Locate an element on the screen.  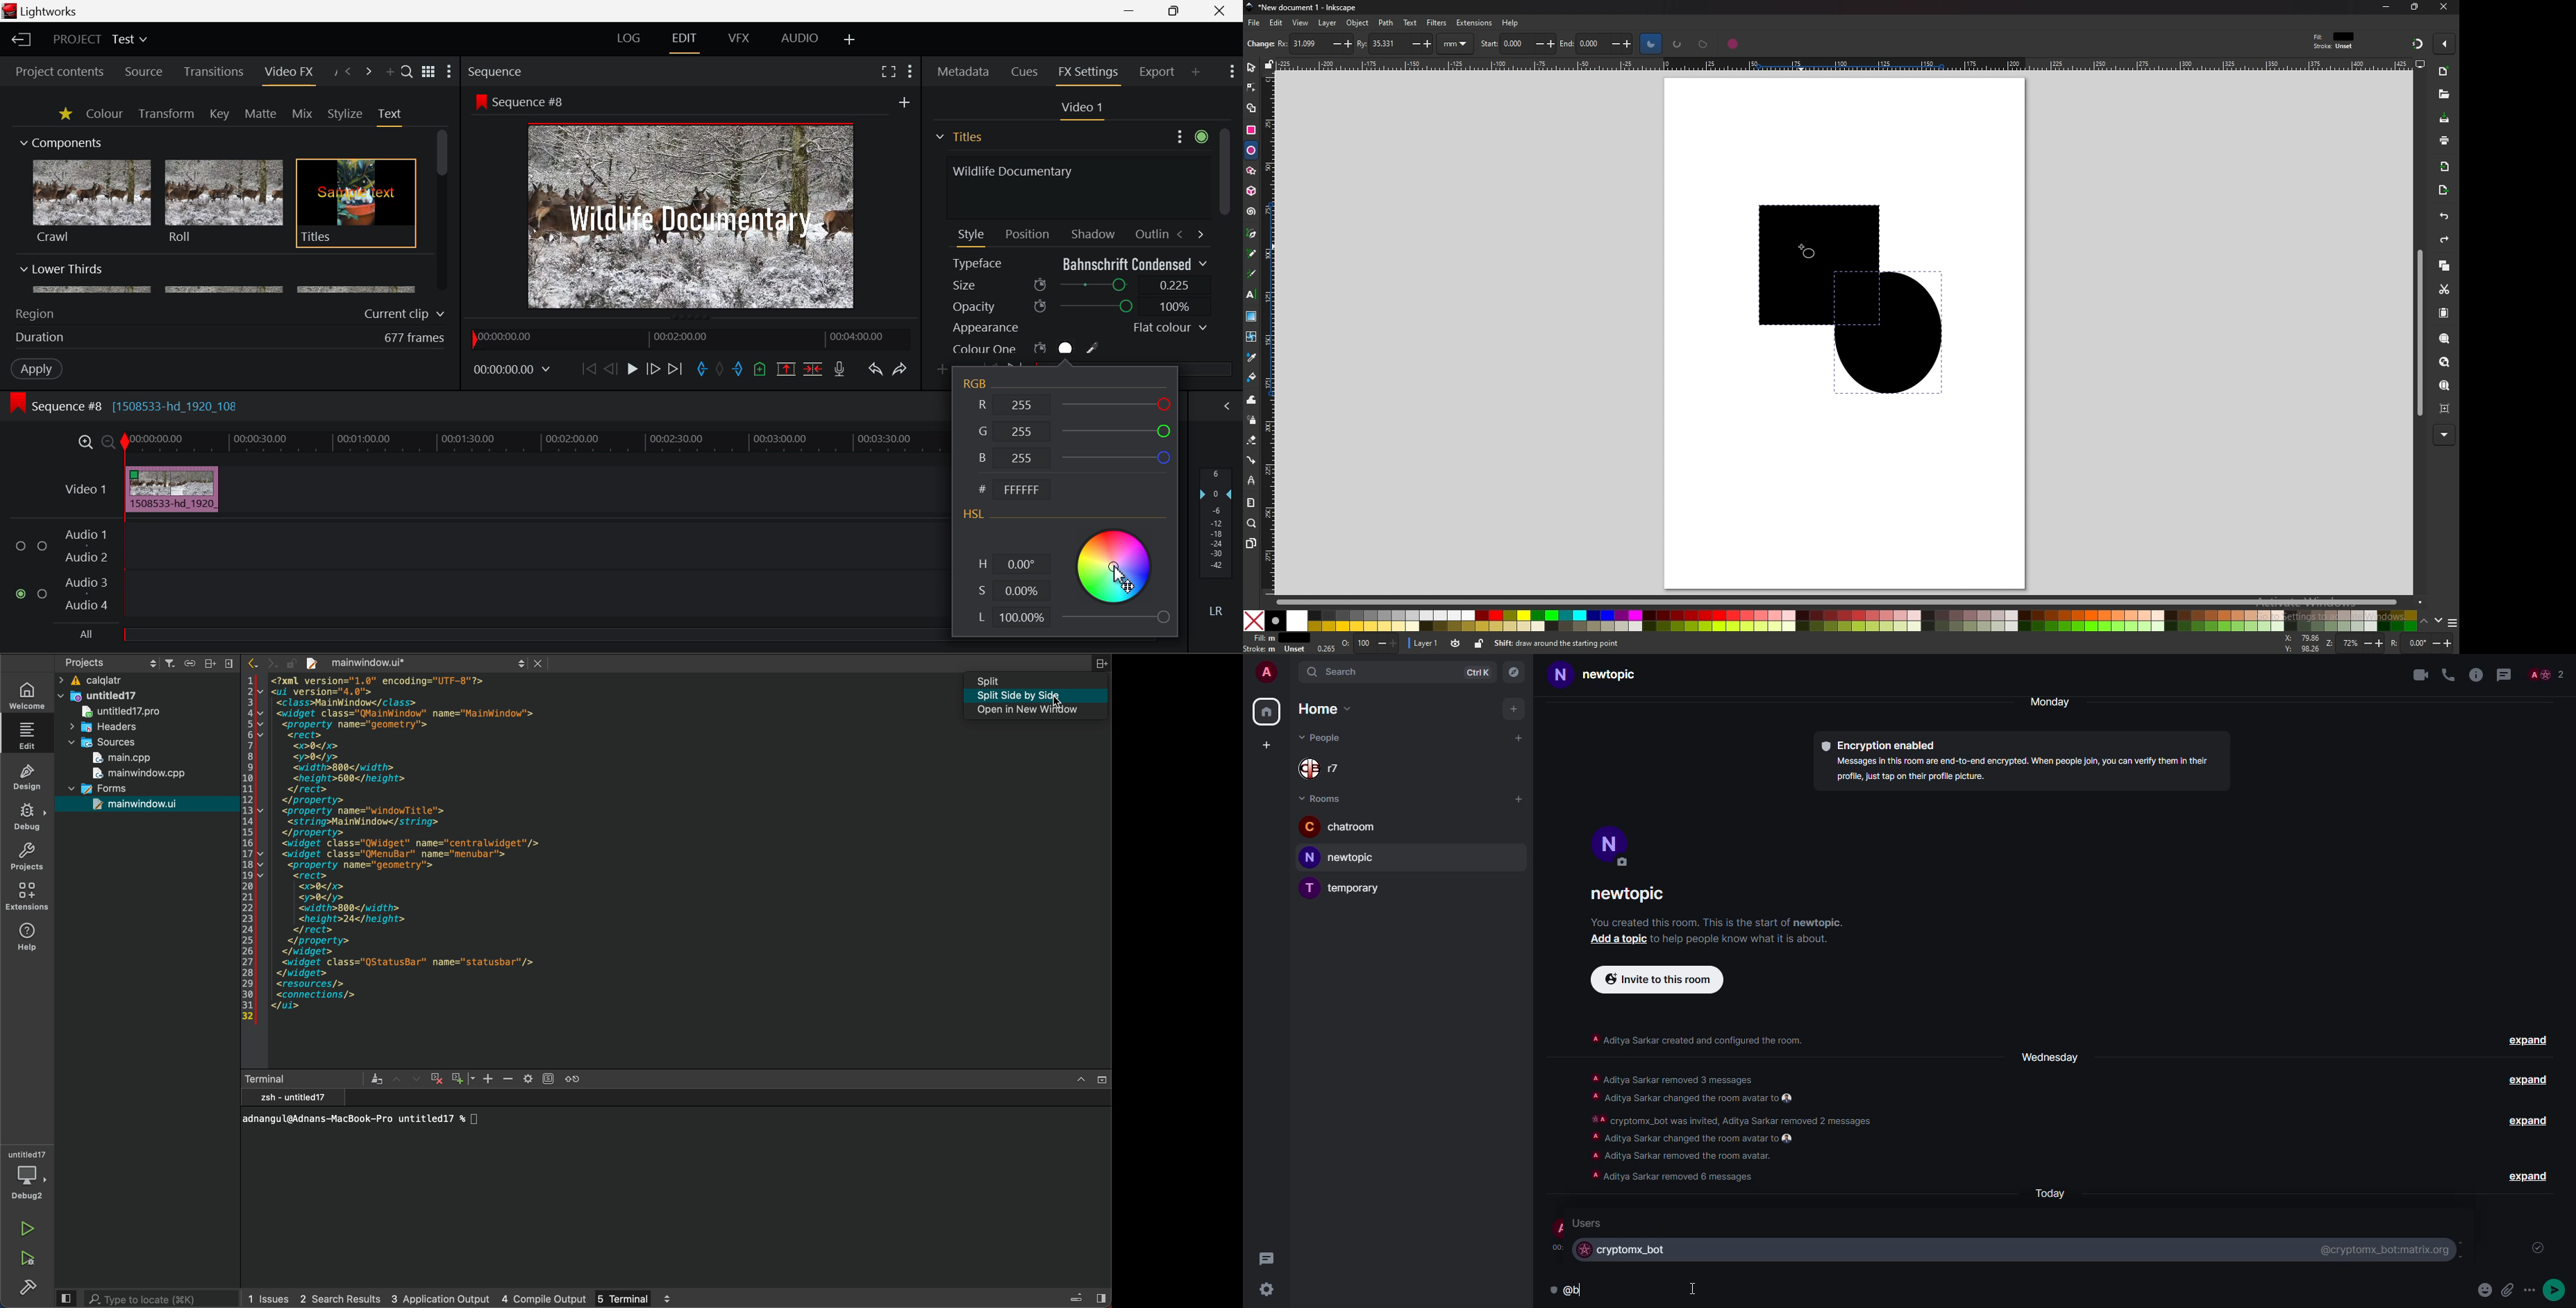
welcome is located at coordinates (26, 696).